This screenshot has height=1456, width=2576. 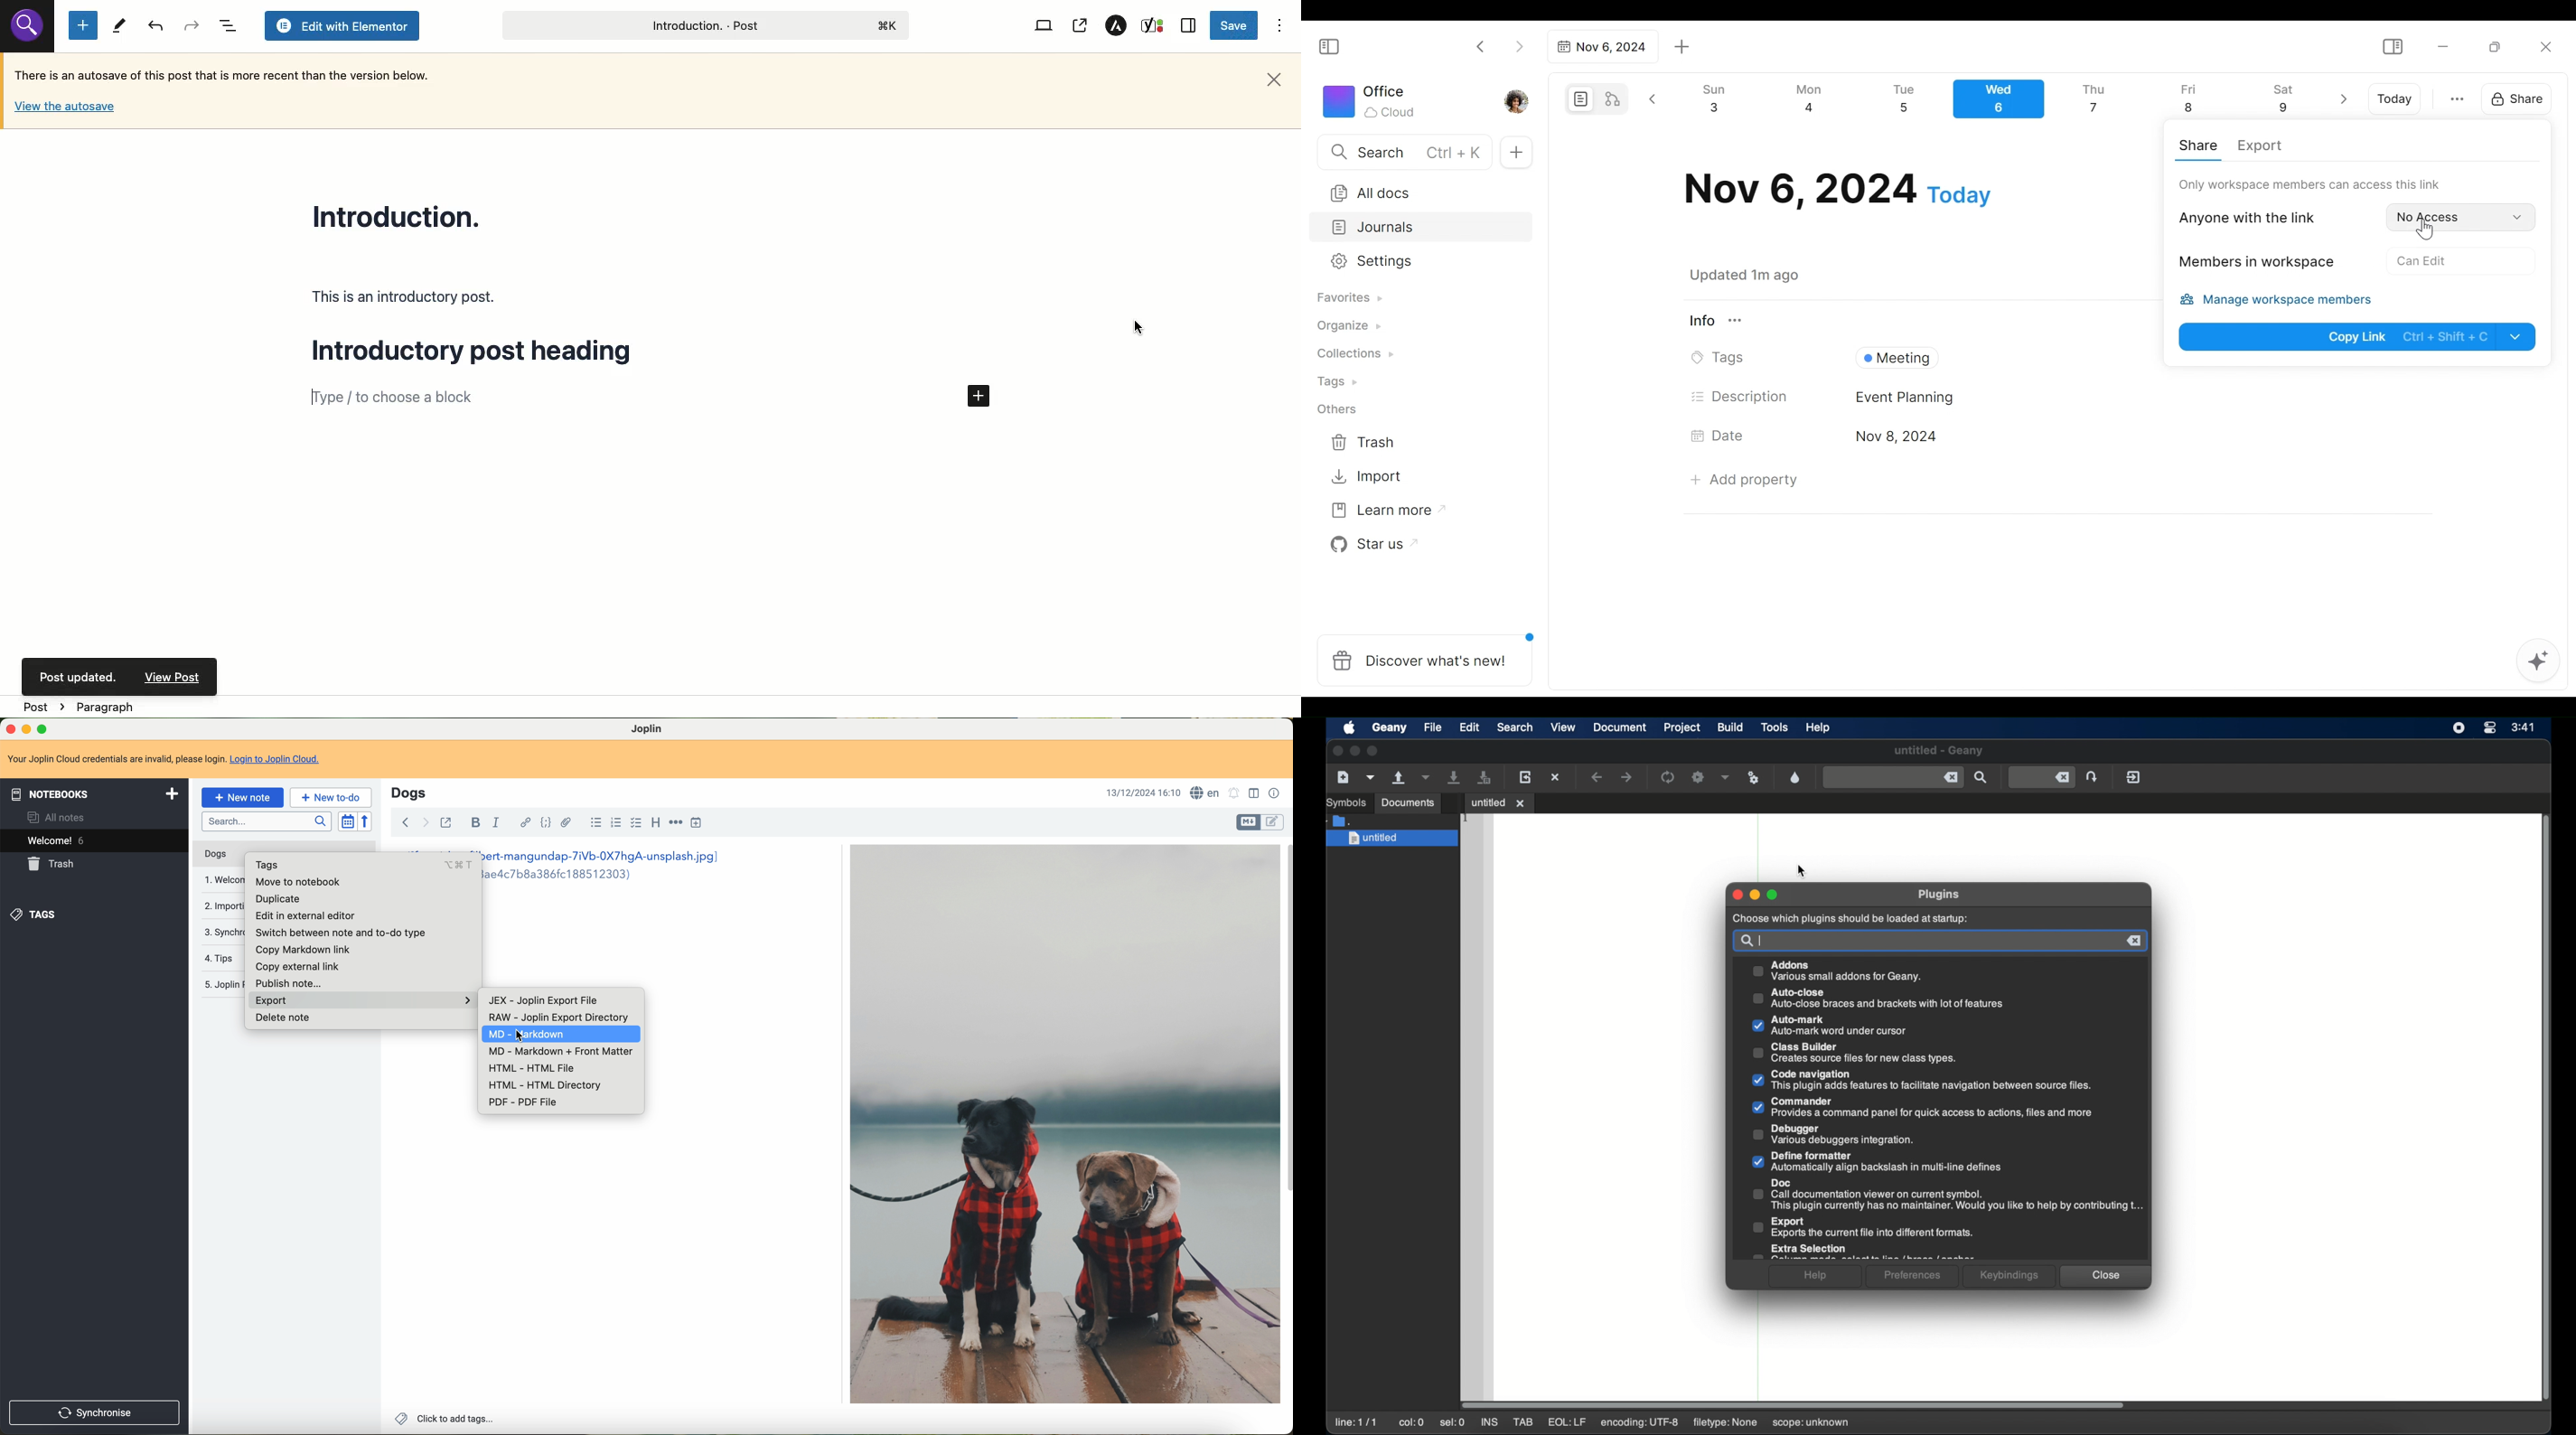 What do you see at coordinates (1354, 355) in the screenshot?
I see `Collections` at bounding box center [1354, 355].